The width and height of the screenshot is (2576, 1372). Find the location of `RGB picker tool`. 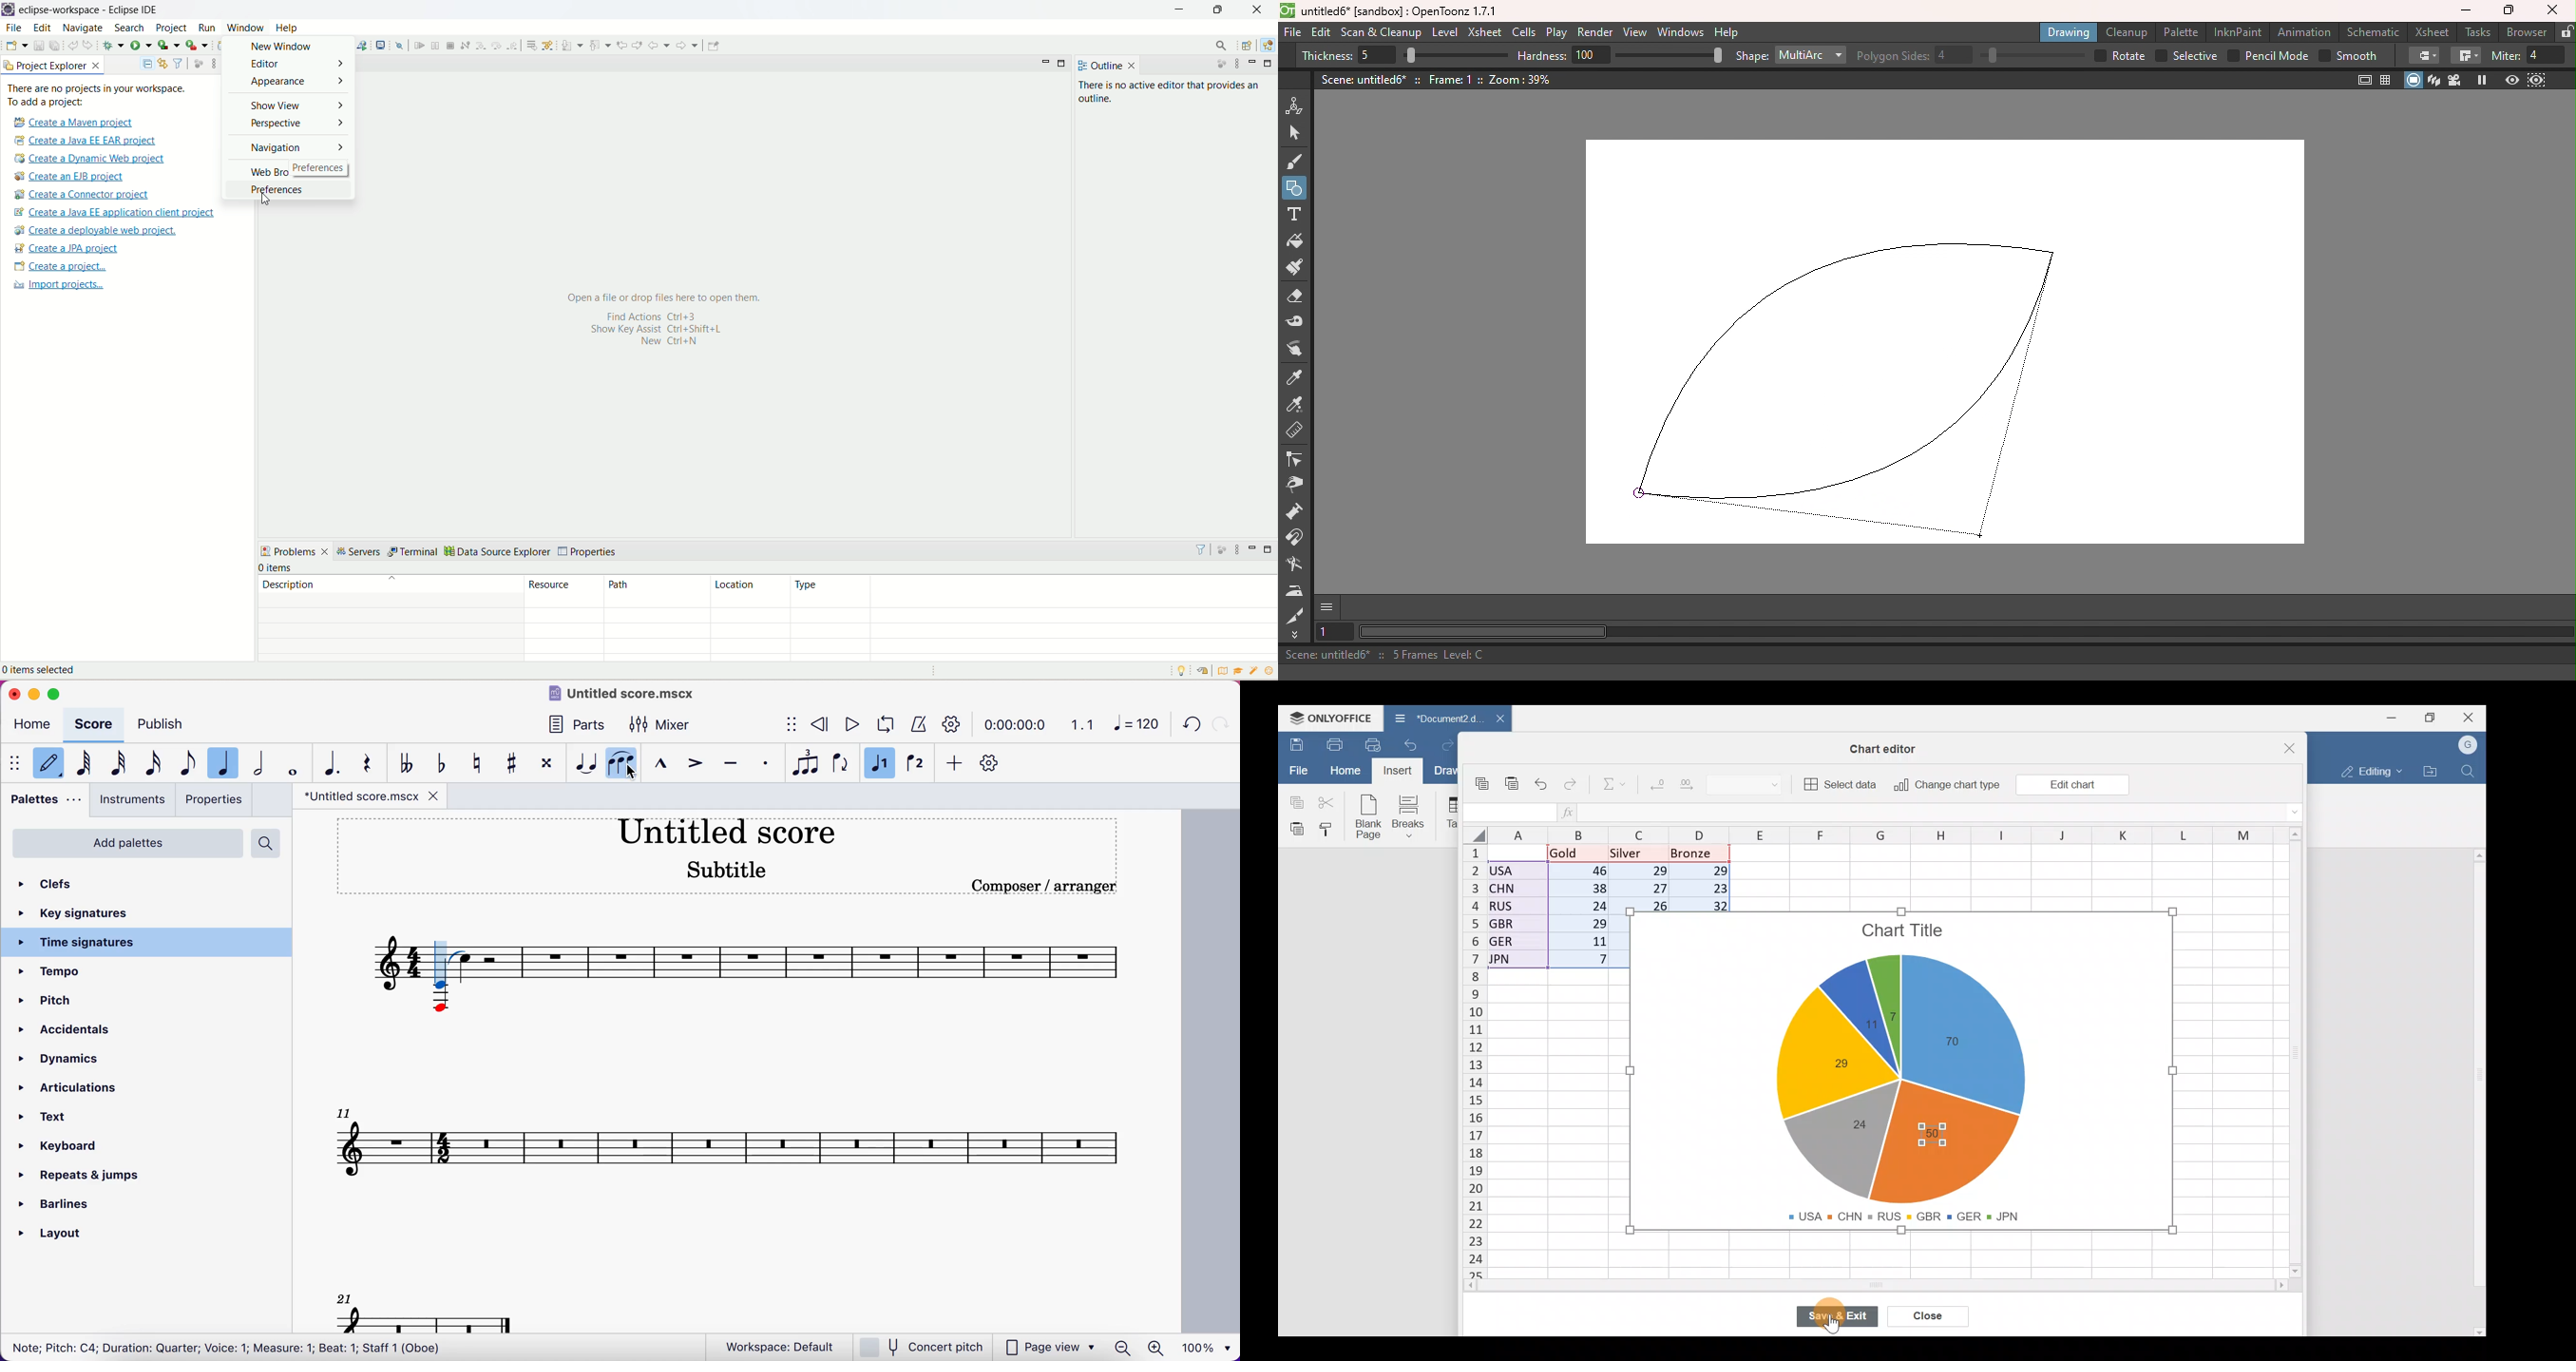

RGB picker tool is located at coordinates (1296, 405).